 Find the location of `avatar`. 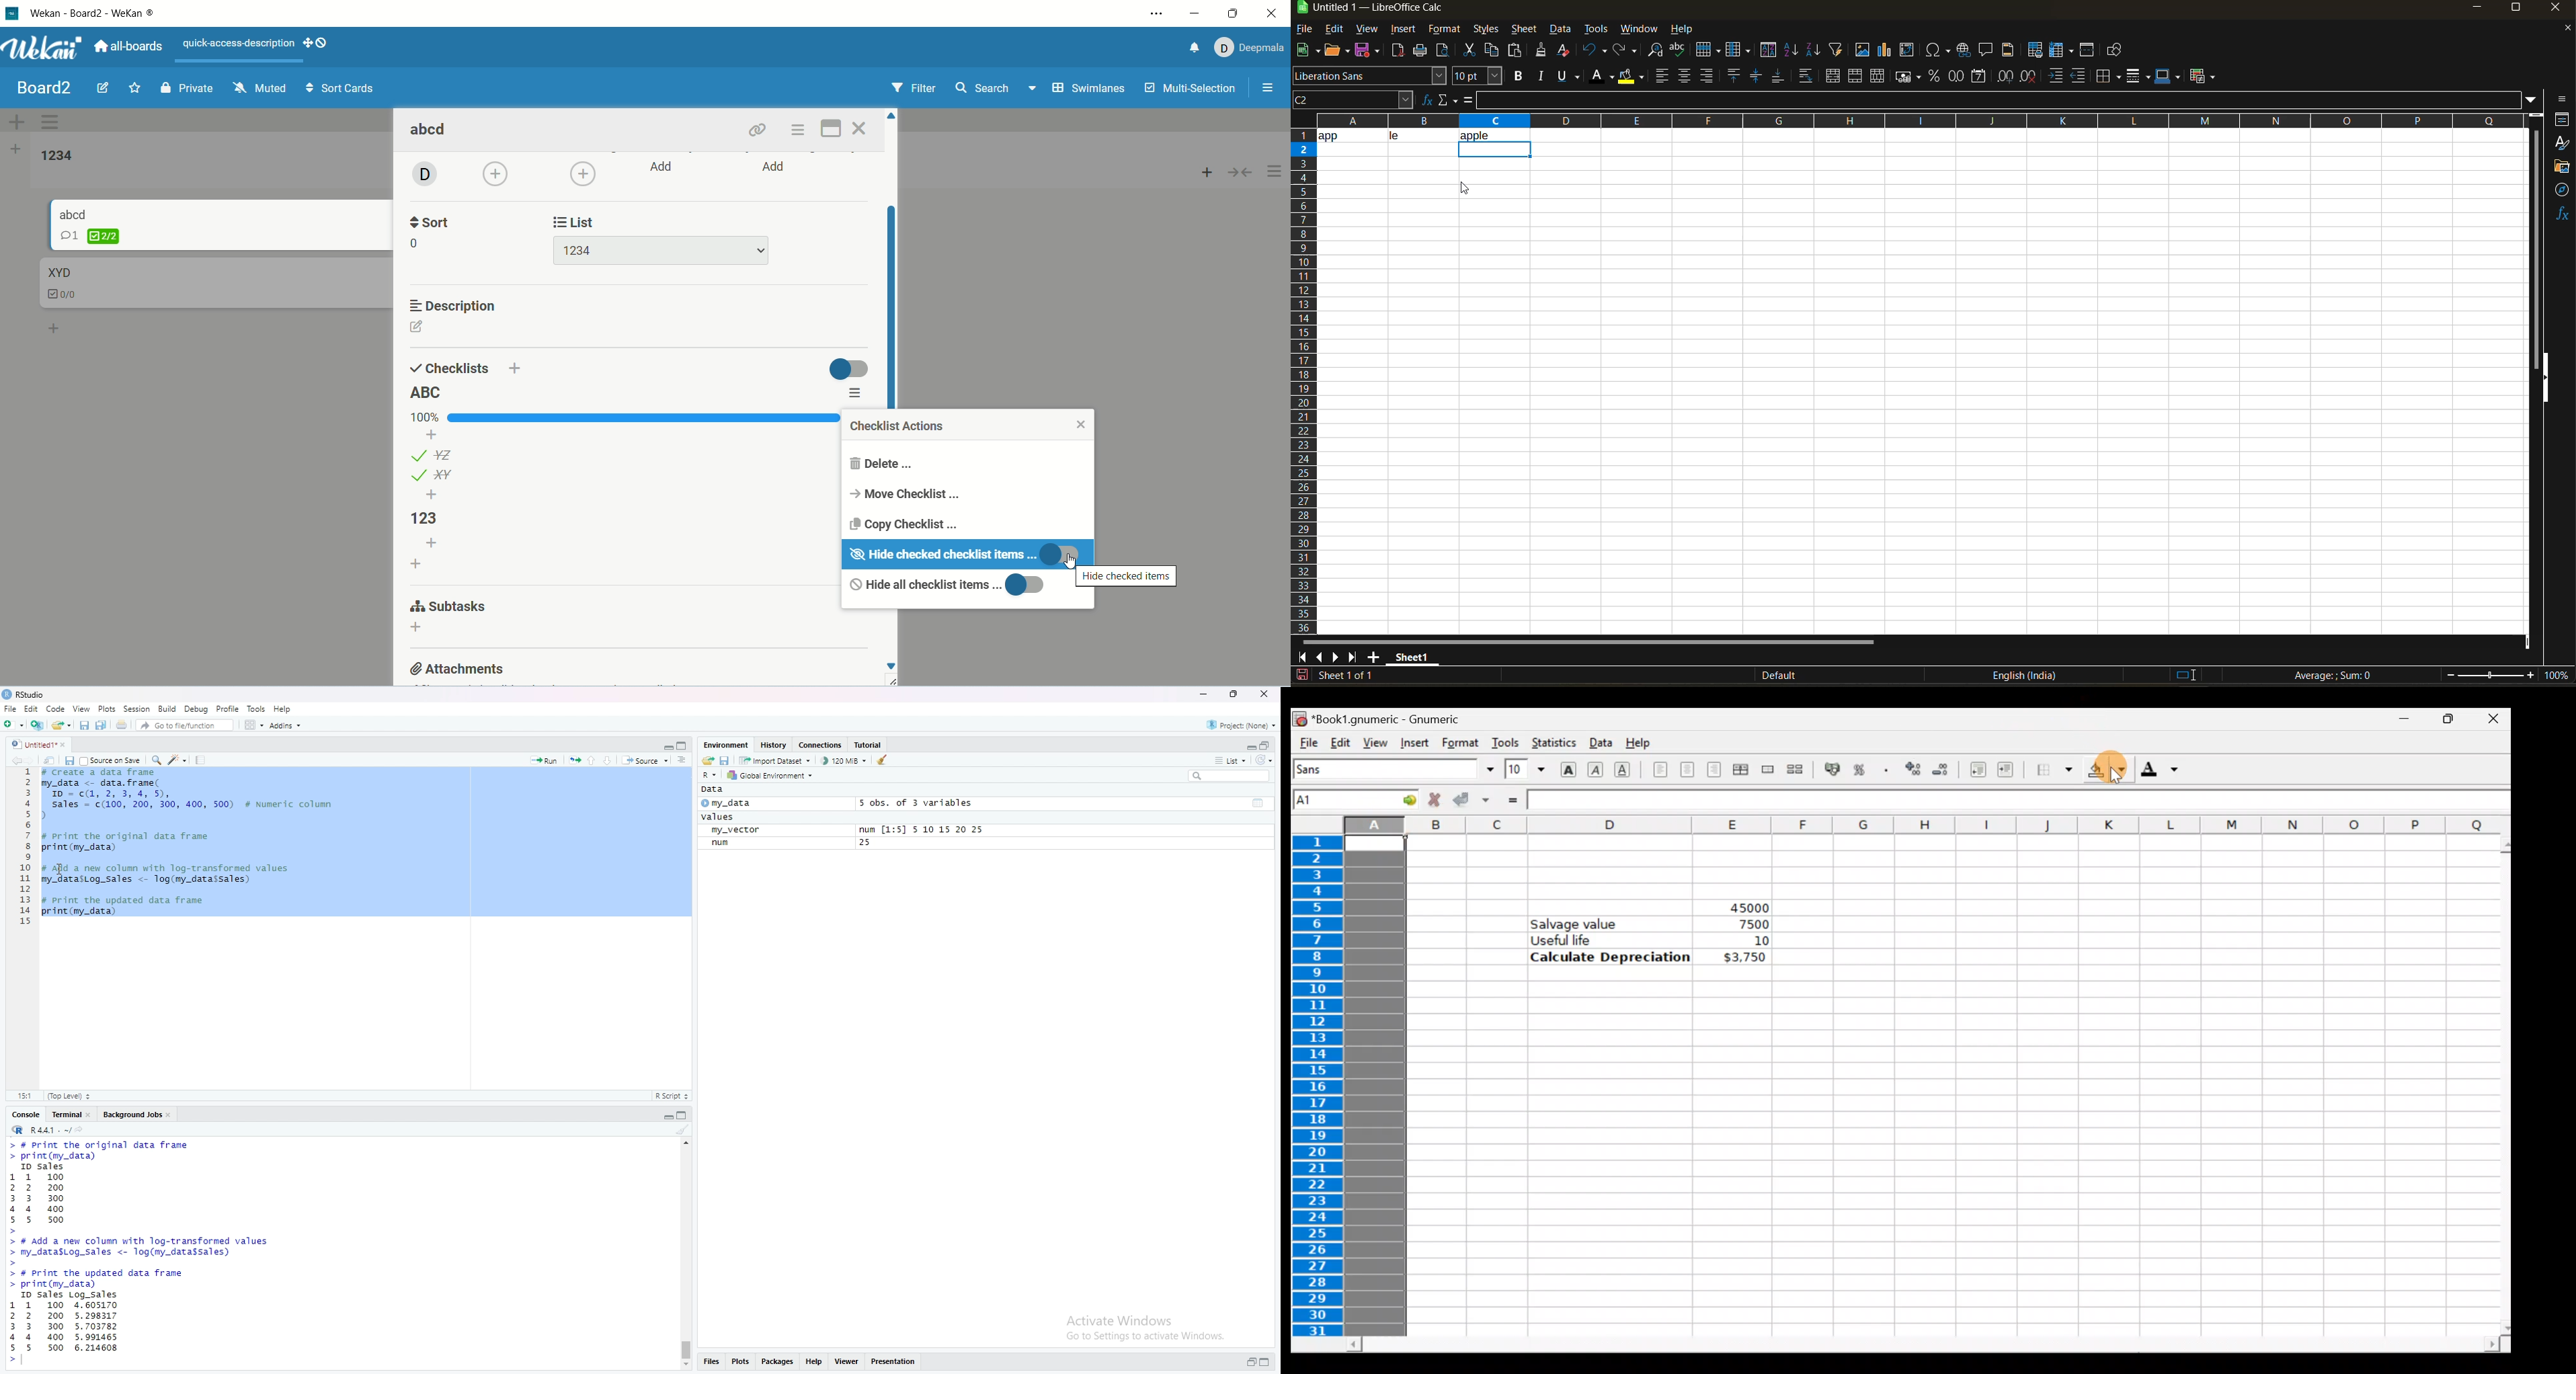

avatar is located at coordinates (423, 175).